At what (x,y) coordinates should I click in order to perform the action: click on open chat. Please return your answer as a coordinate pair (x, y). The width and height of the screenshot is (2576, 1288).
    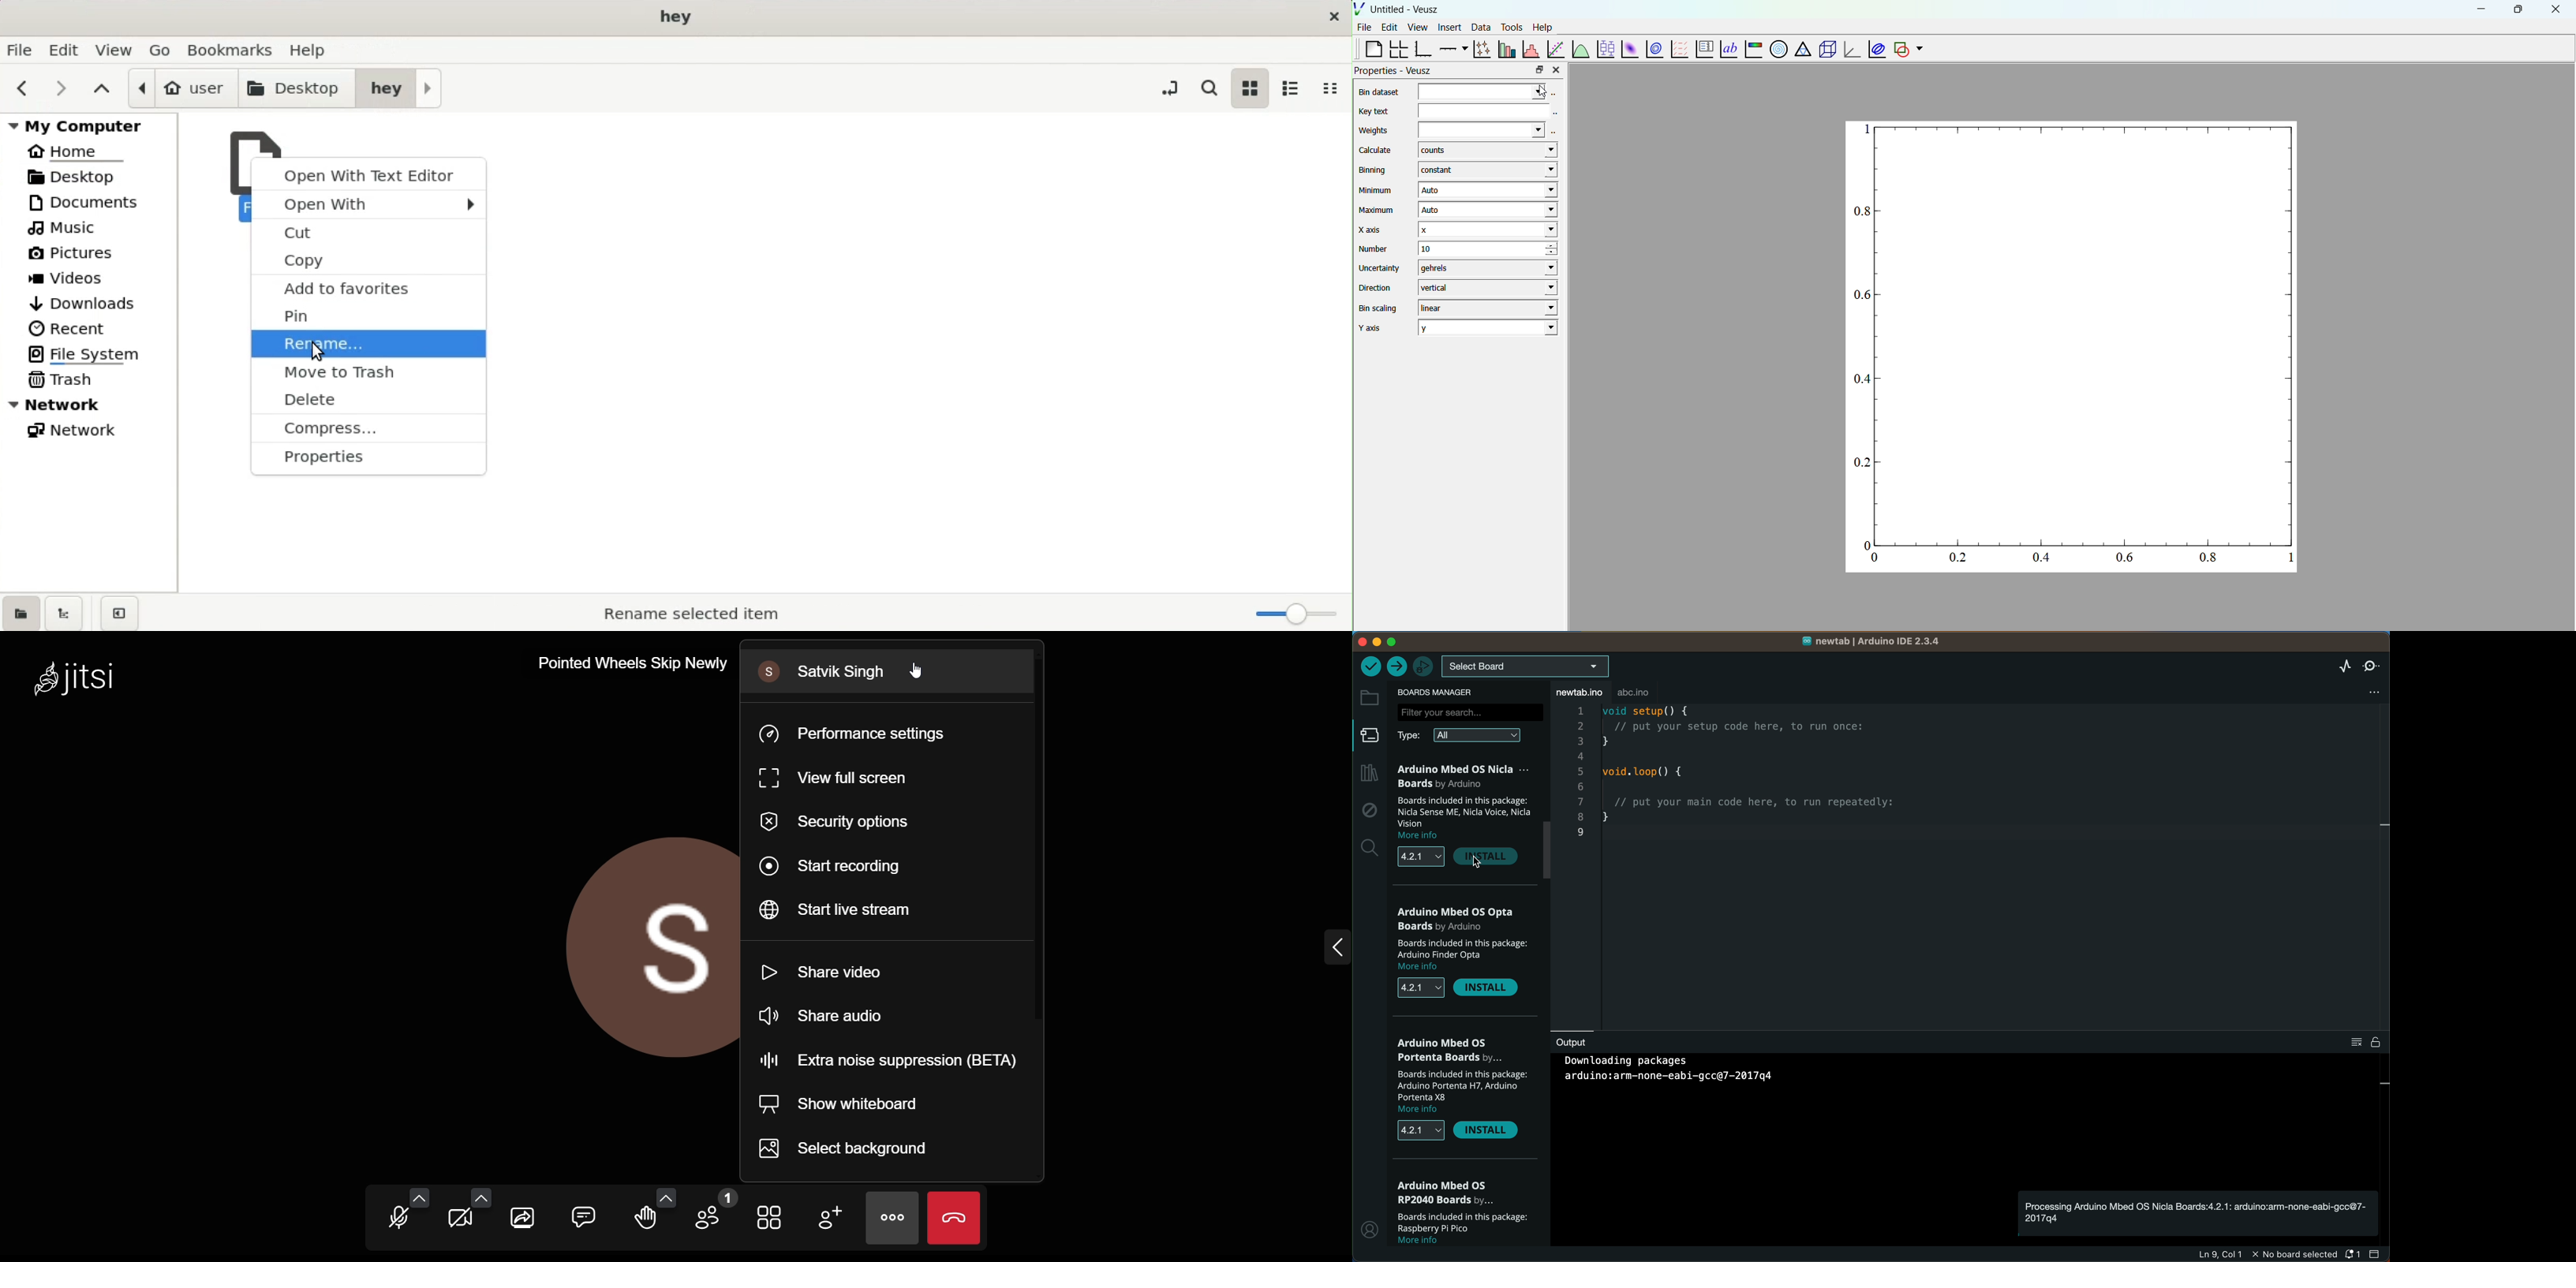
    Looking at the image, I should click on (582, 1220).